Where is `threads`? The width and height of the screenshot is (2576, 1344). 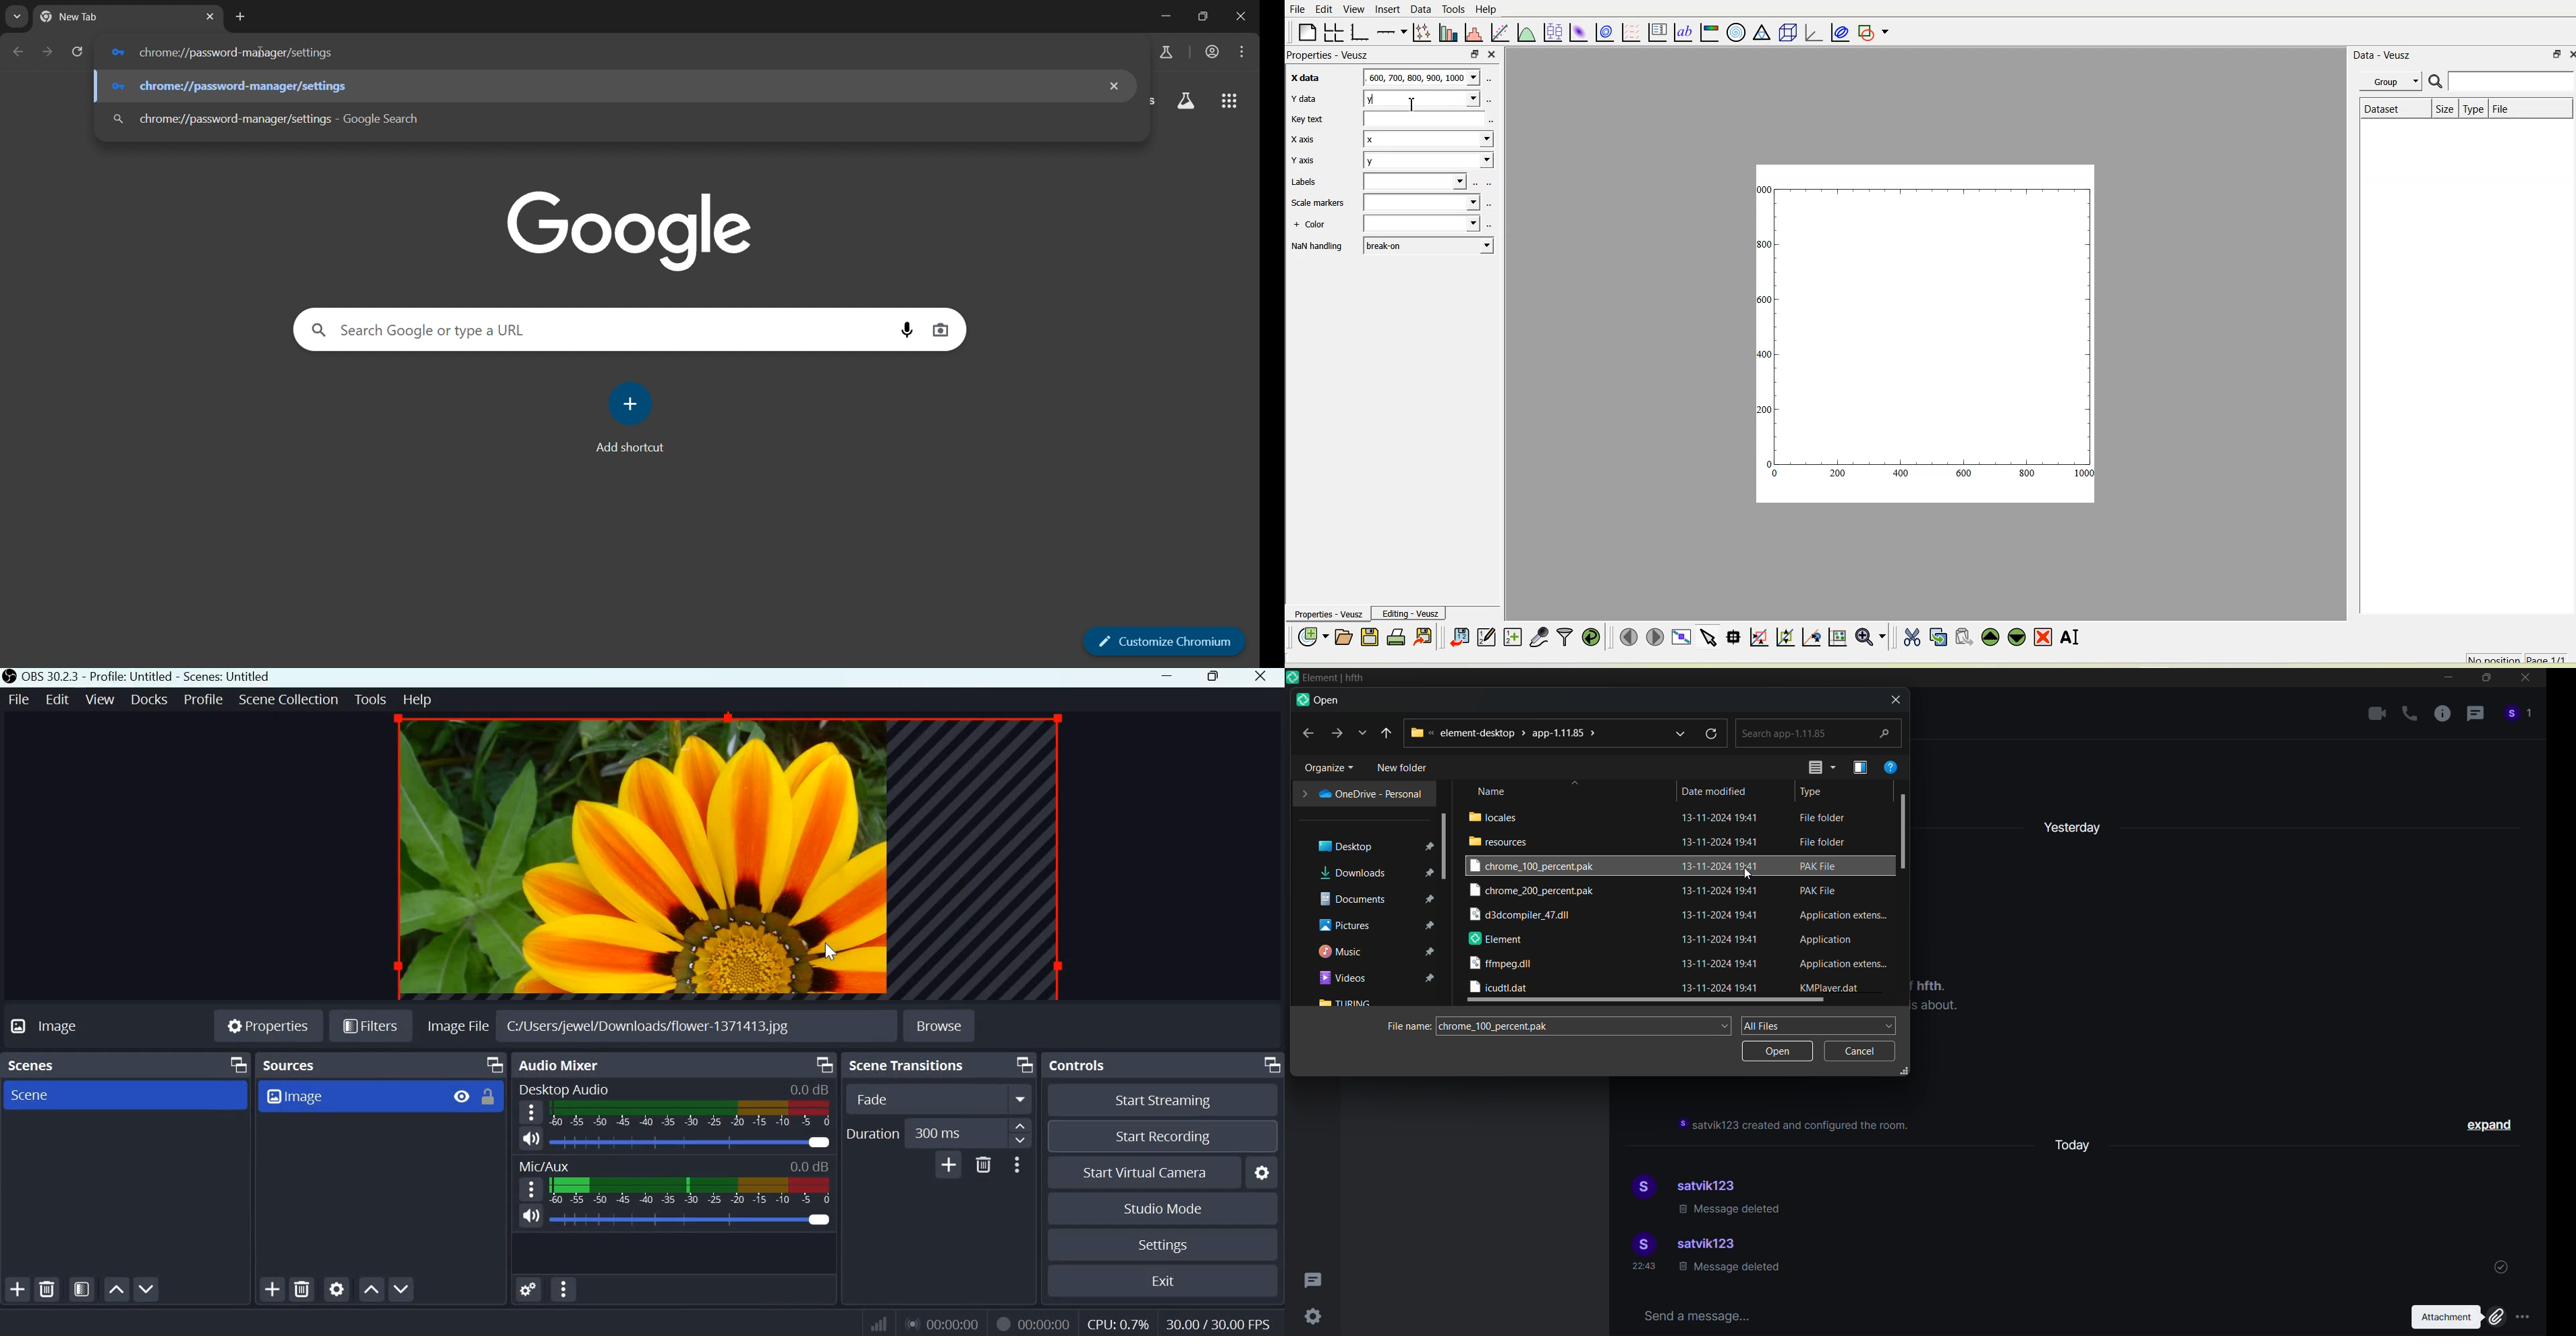 threads is located at coordinates (1315, 1276).